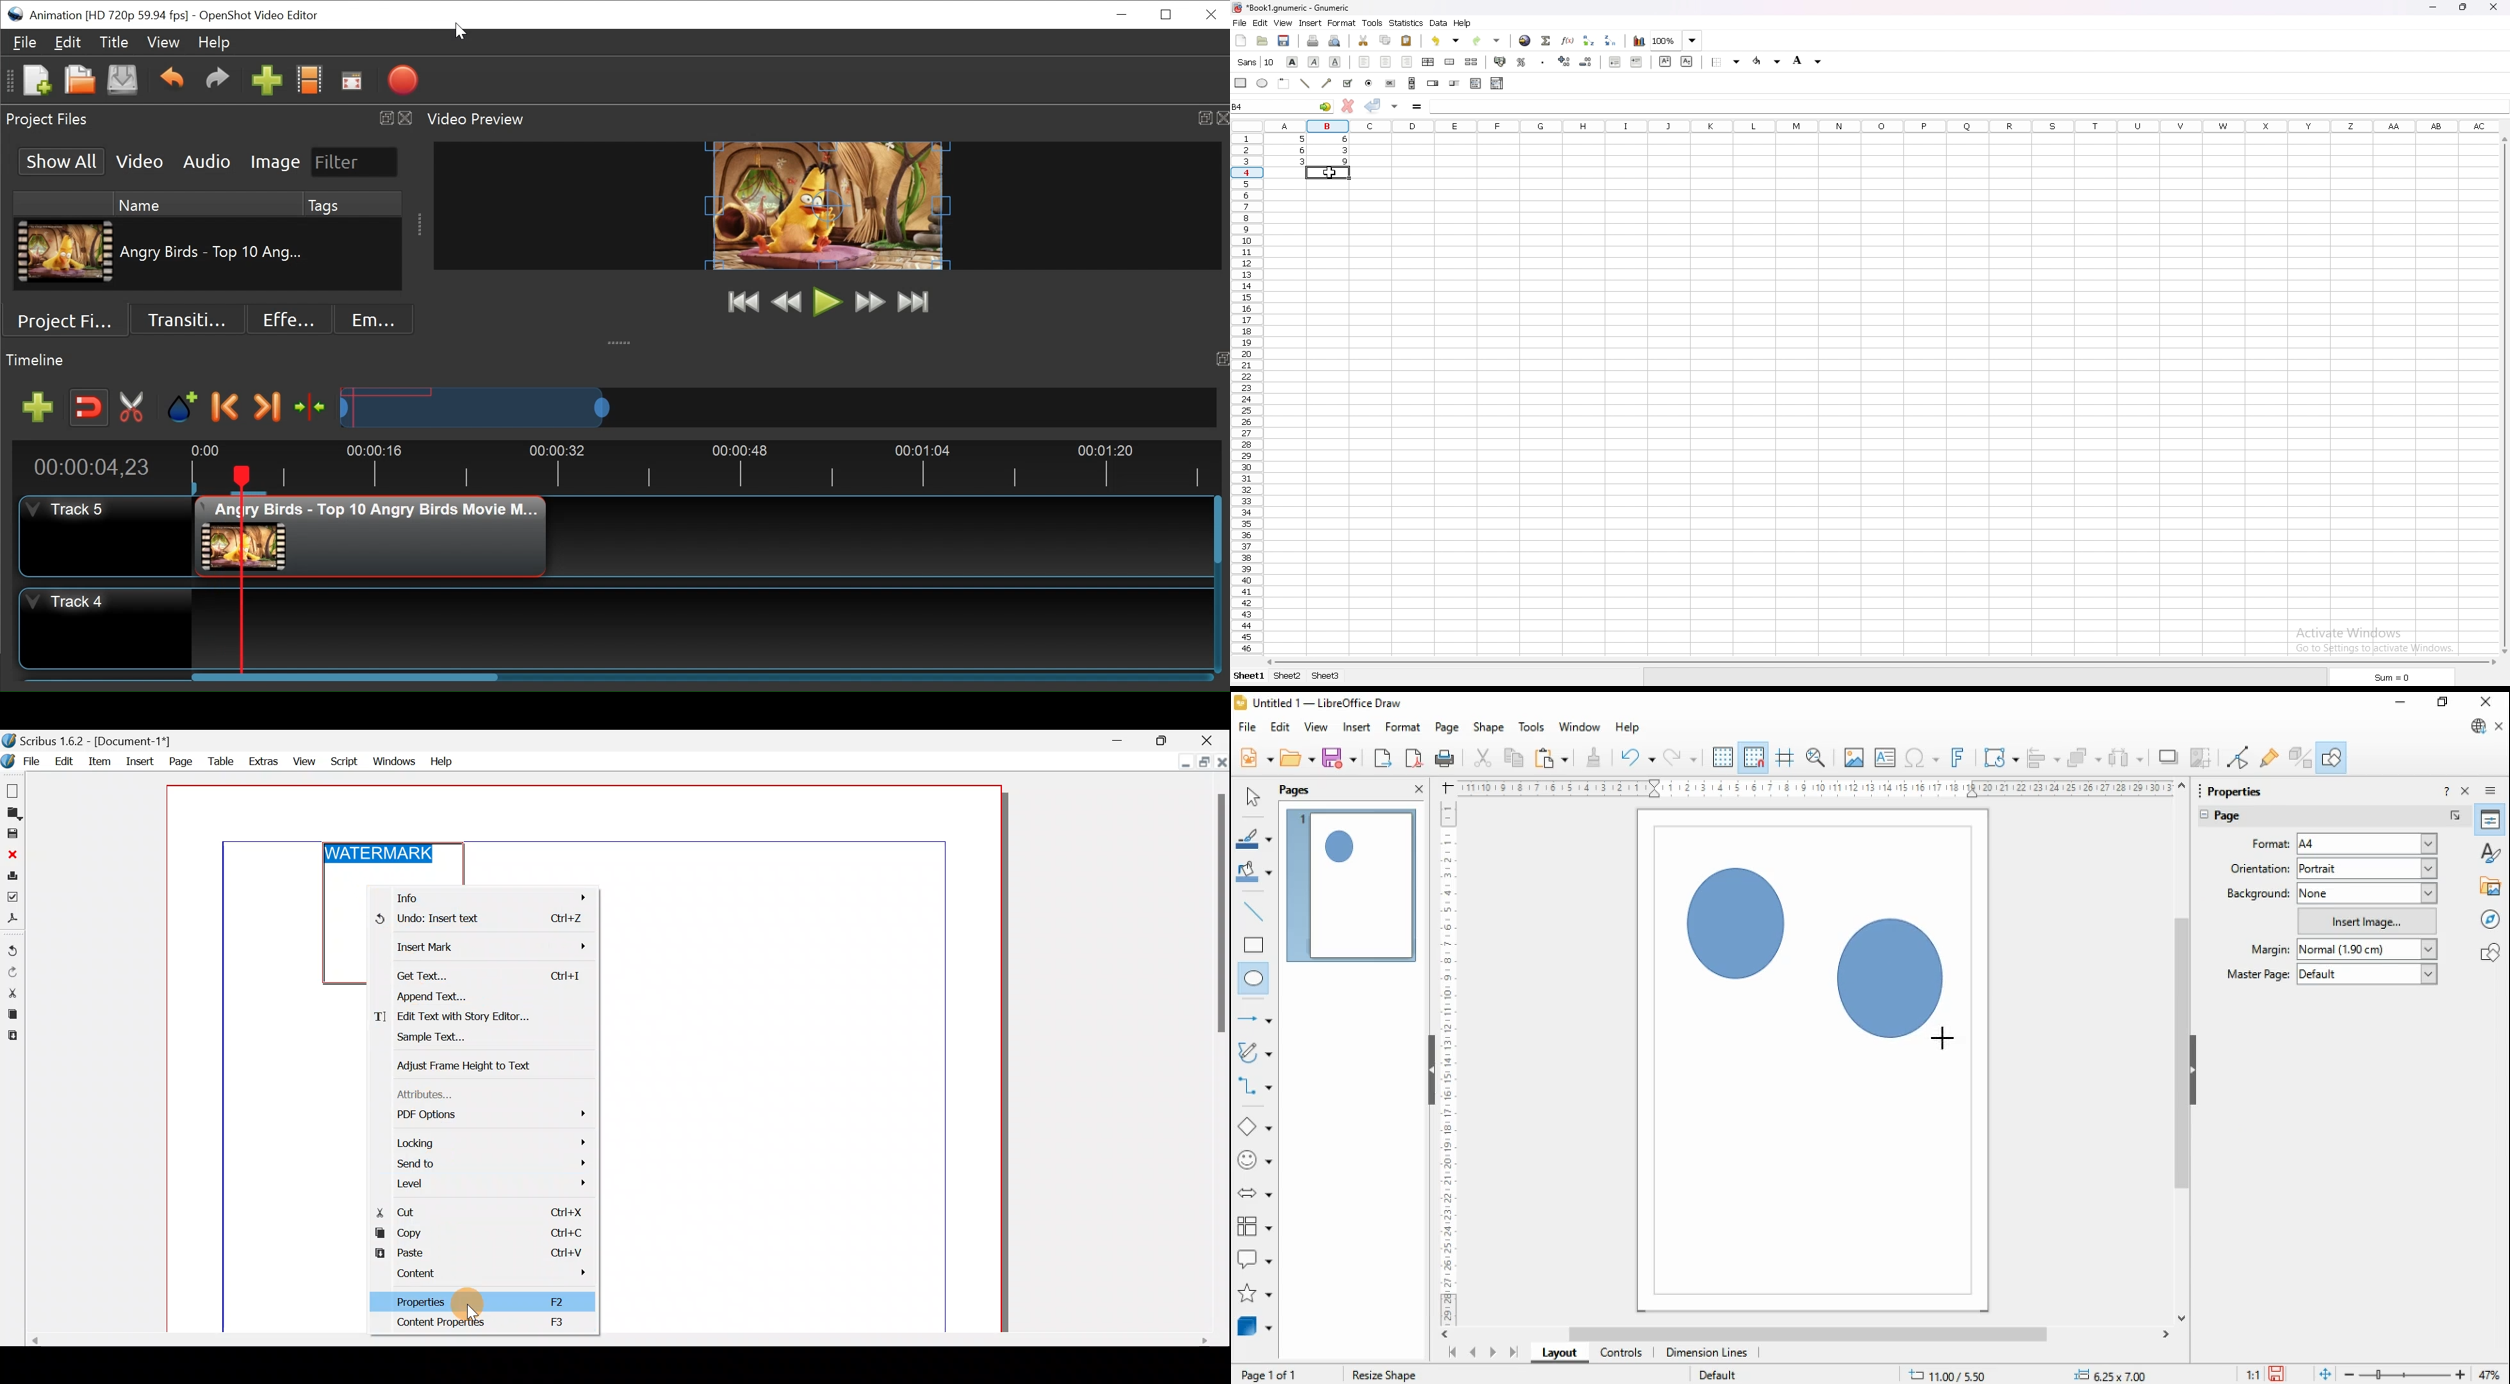 The image size is (2520, 1400). Describe the element at coordinates (1550, 757) in the screenshot. I see `paste` at that location.